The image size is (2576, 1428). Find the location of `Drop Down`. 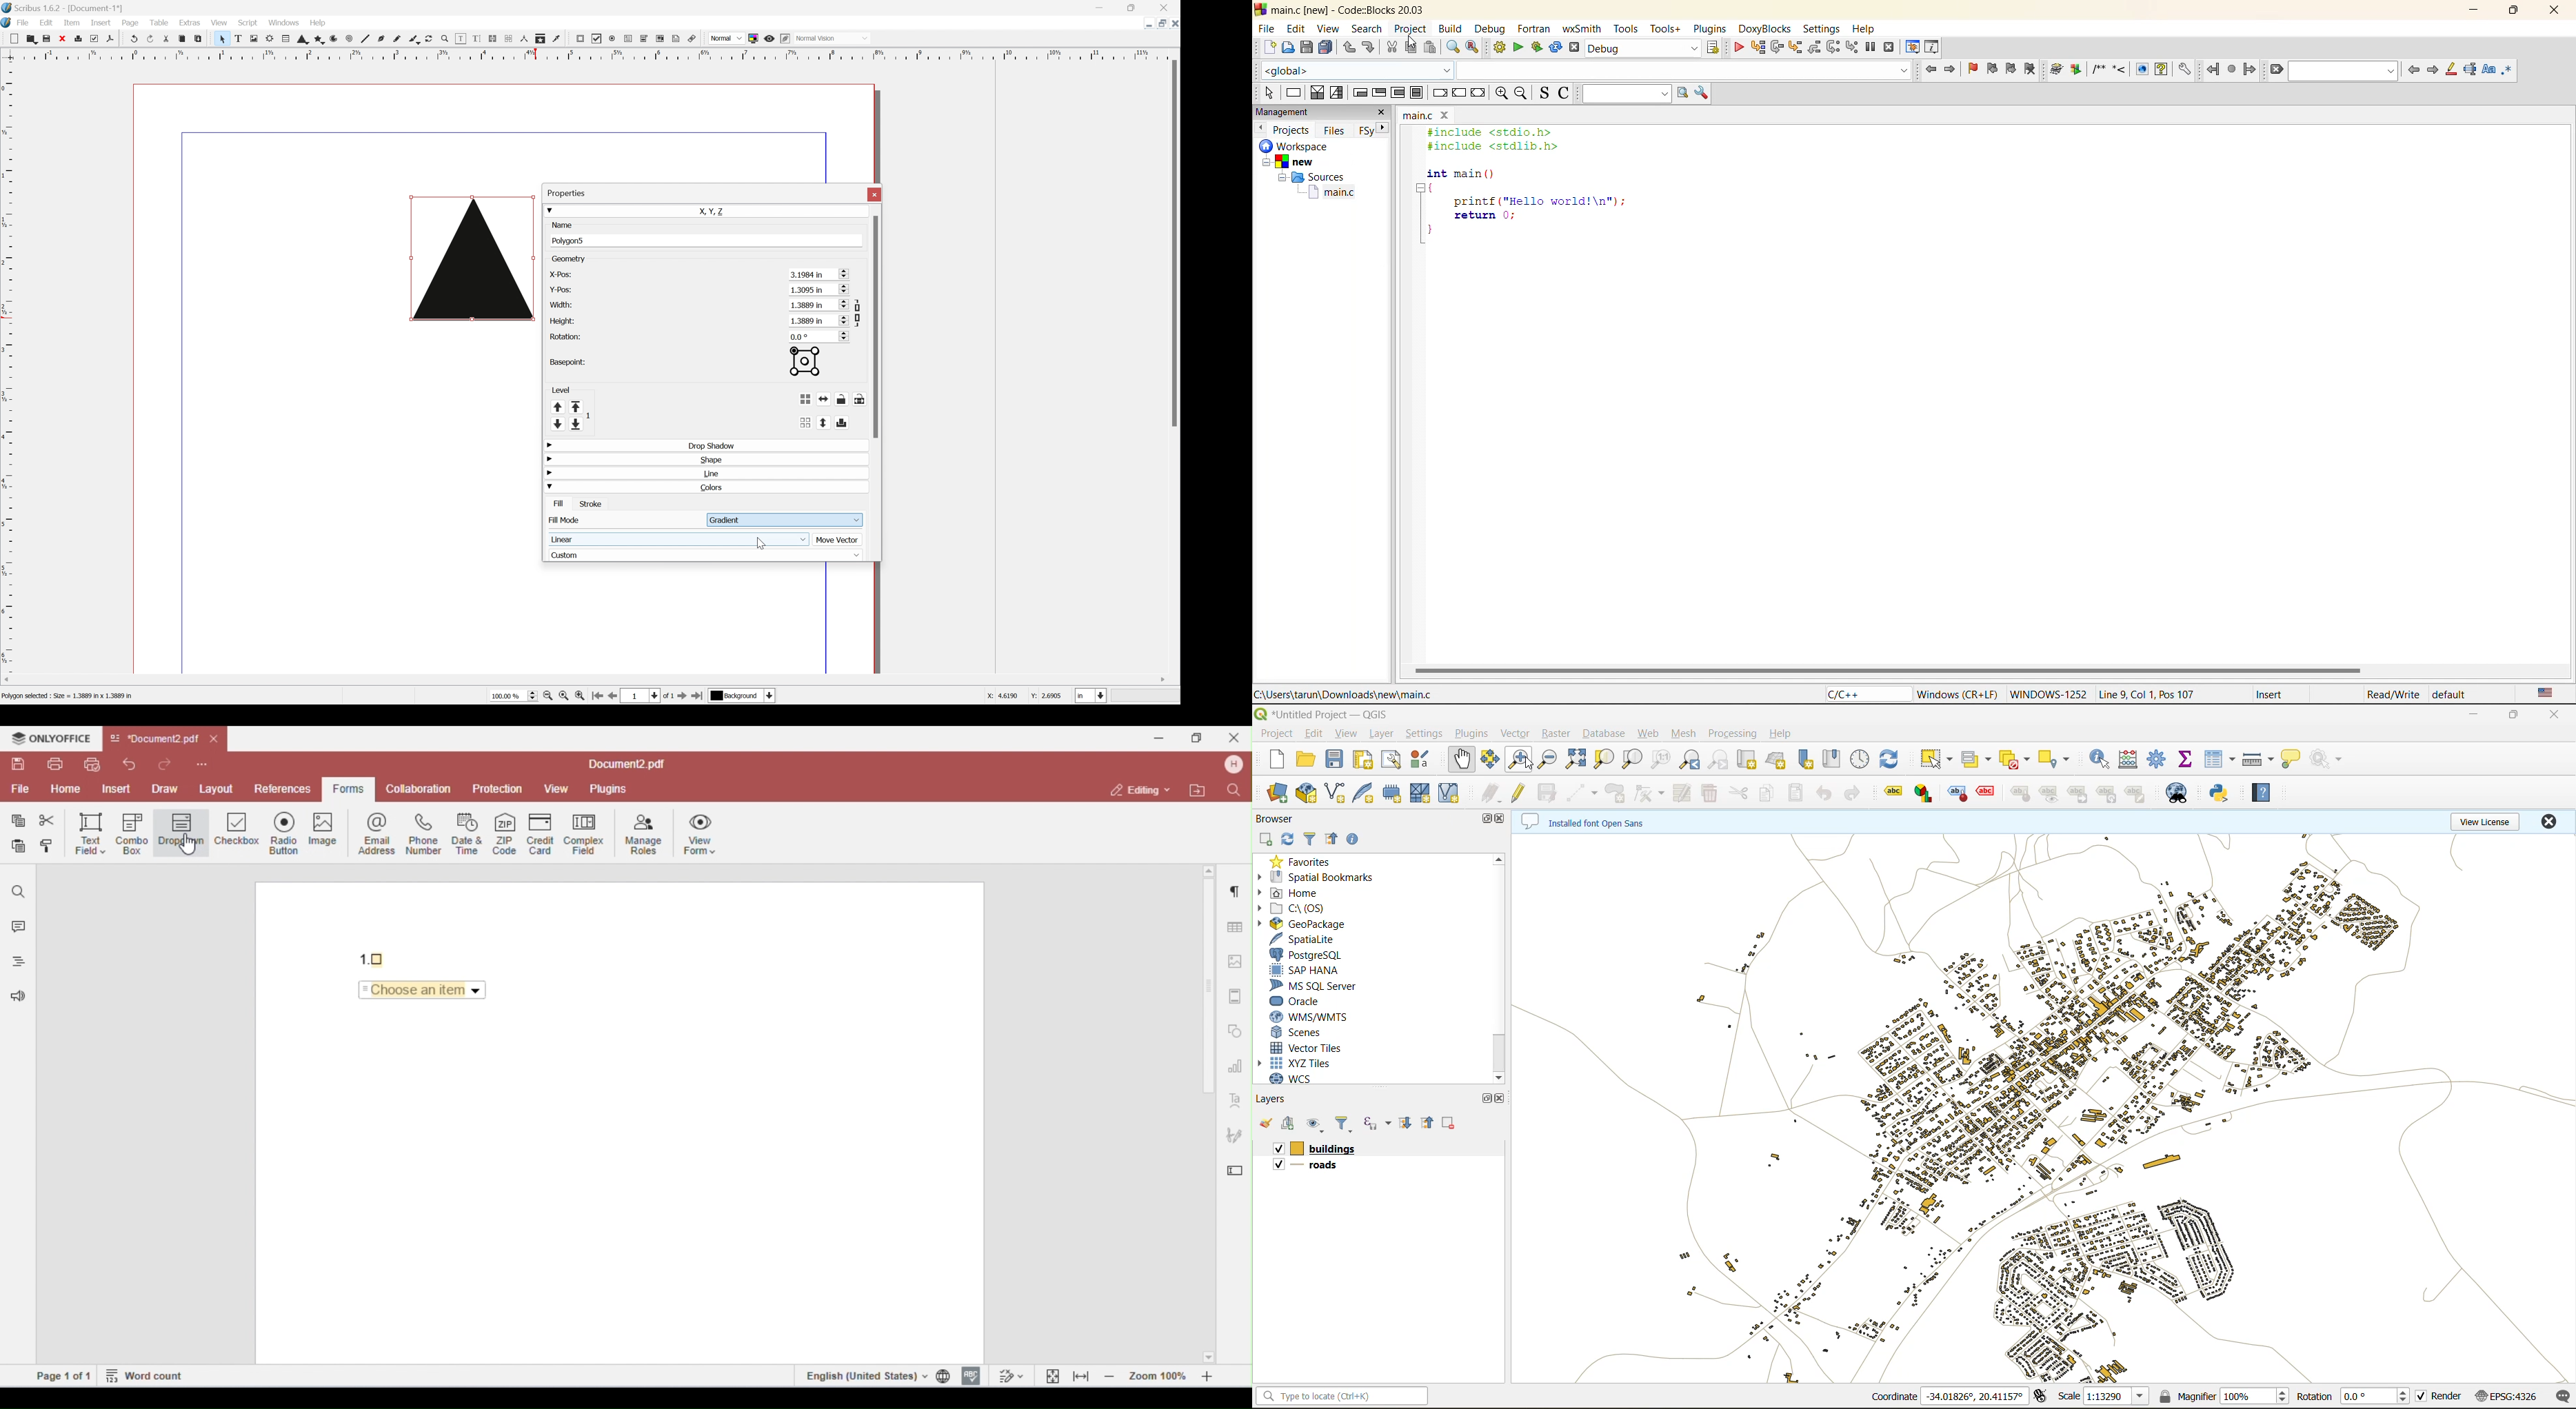

Drop Down is located at coordinates (547, 458).